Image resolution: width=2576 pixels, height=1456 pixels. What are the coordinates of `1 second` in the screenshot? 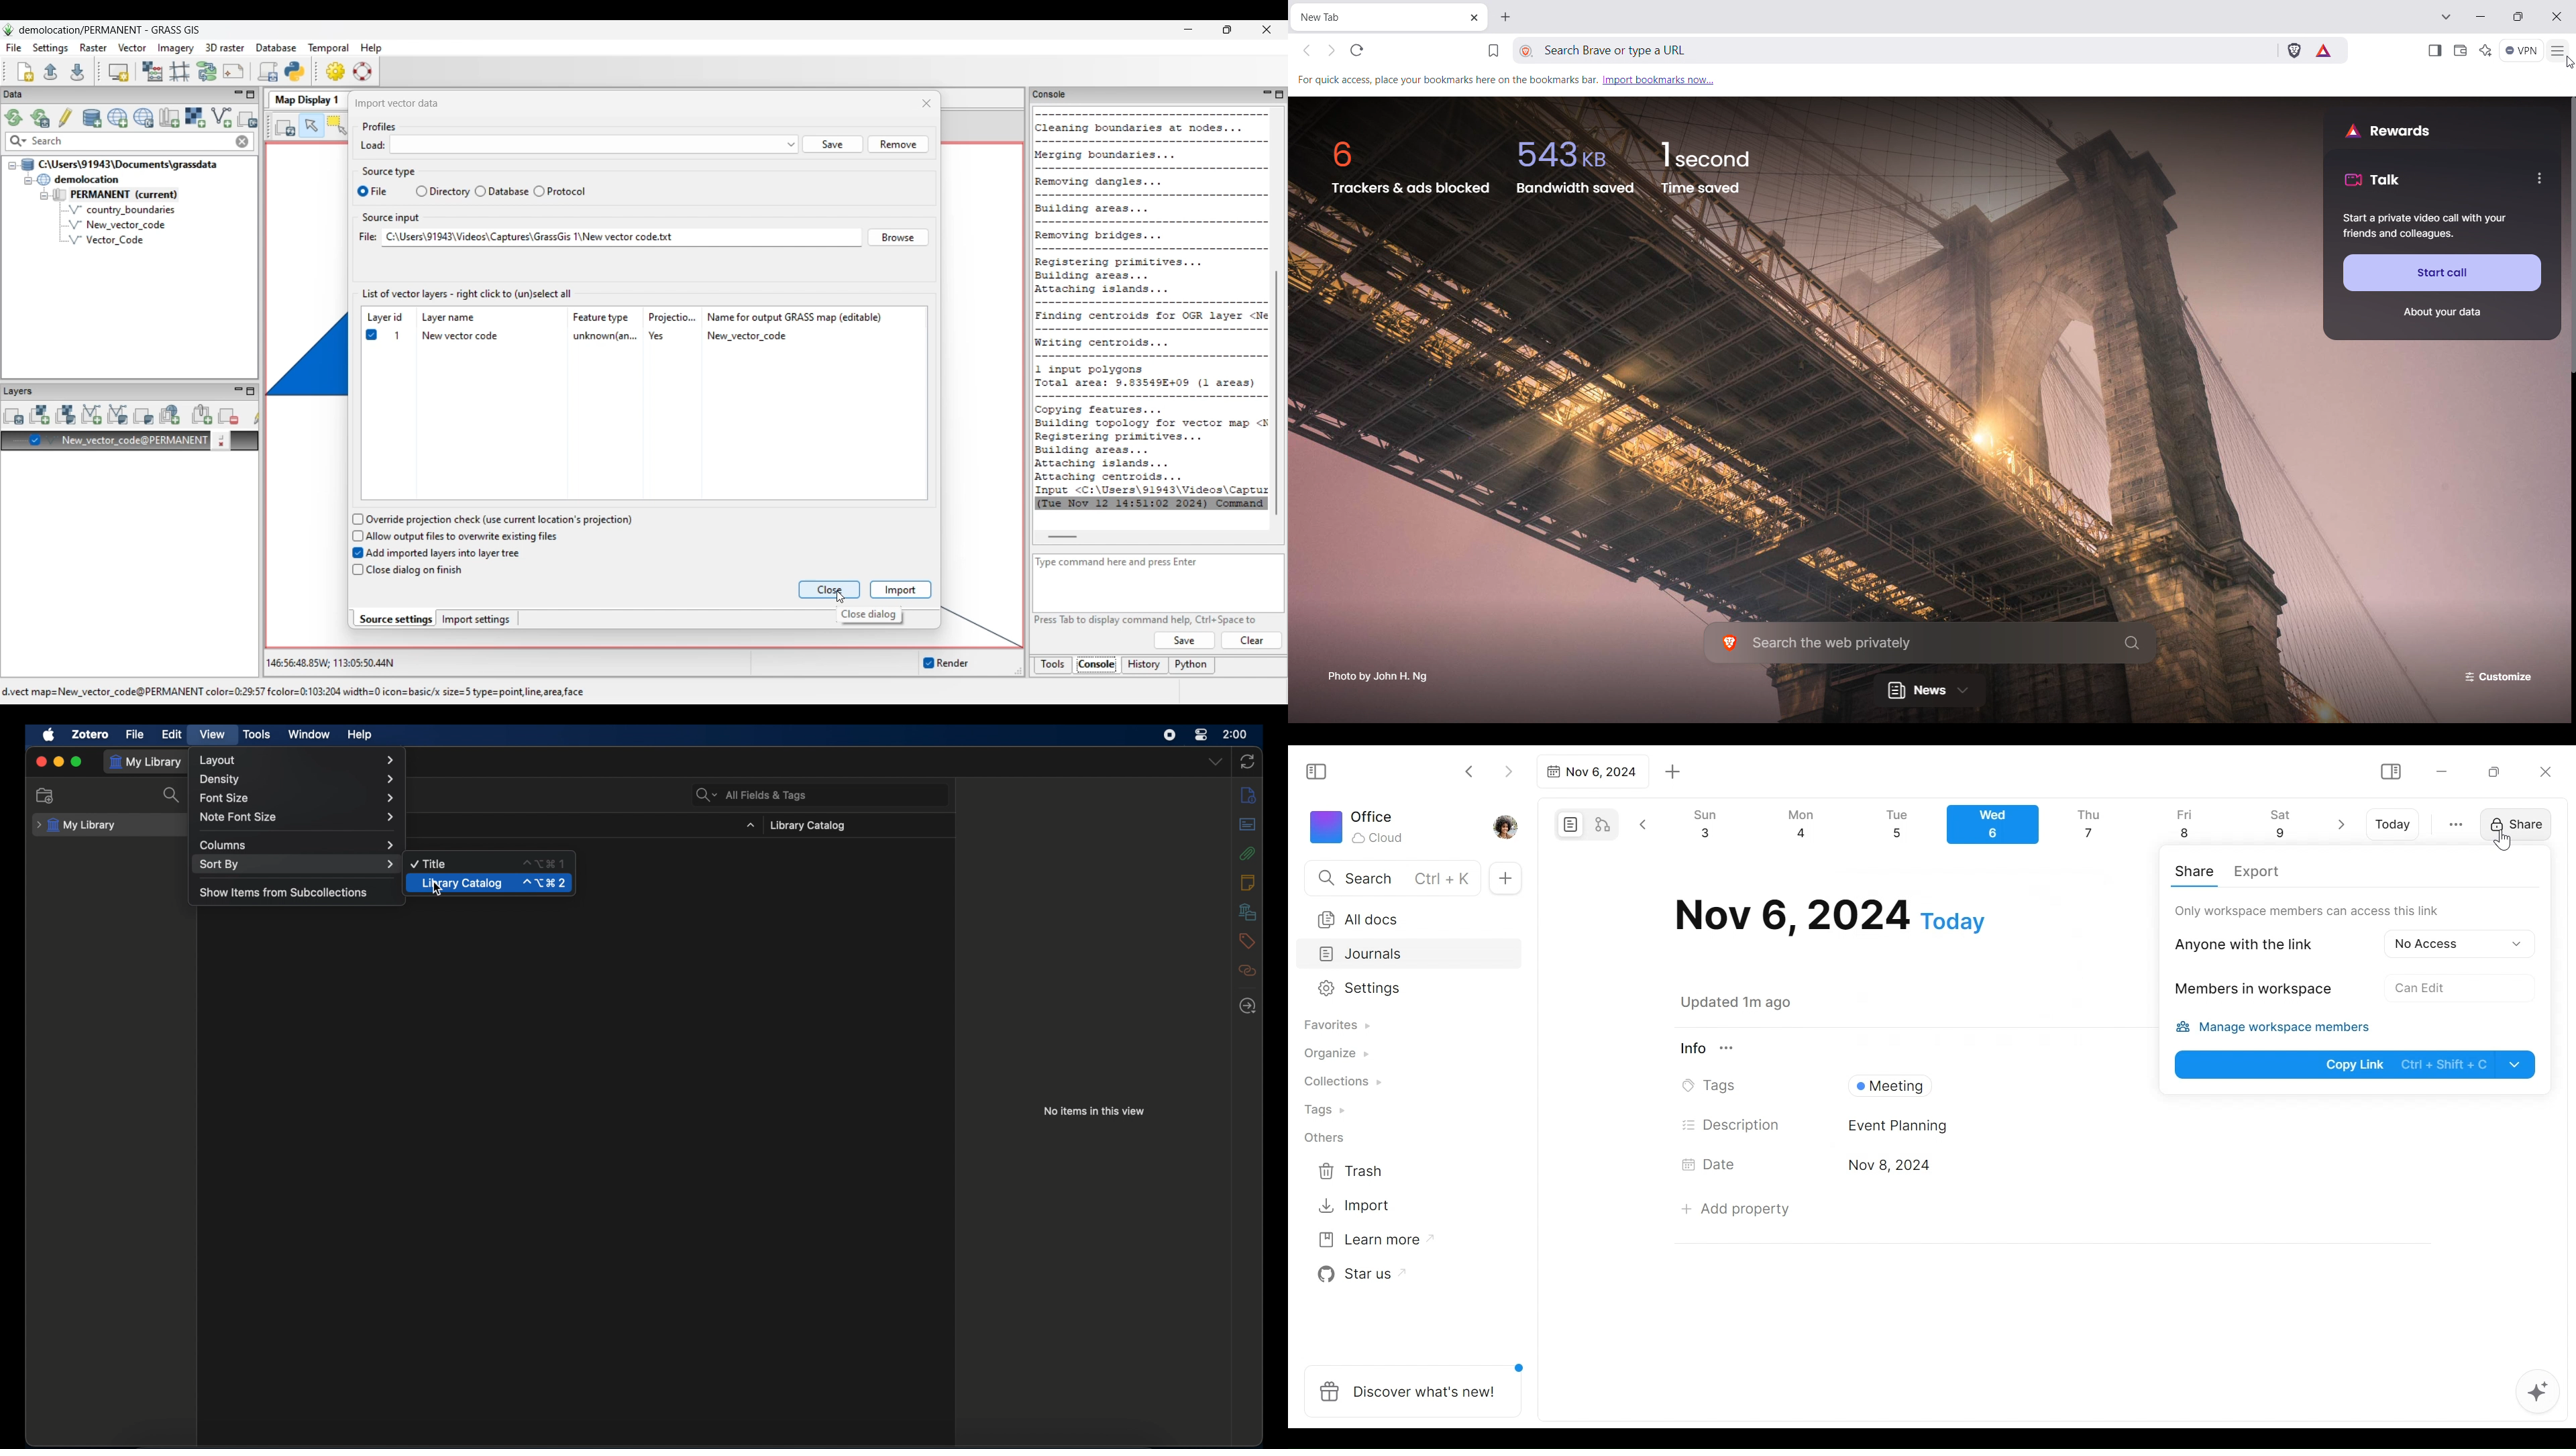 It's located at (1709, 151).